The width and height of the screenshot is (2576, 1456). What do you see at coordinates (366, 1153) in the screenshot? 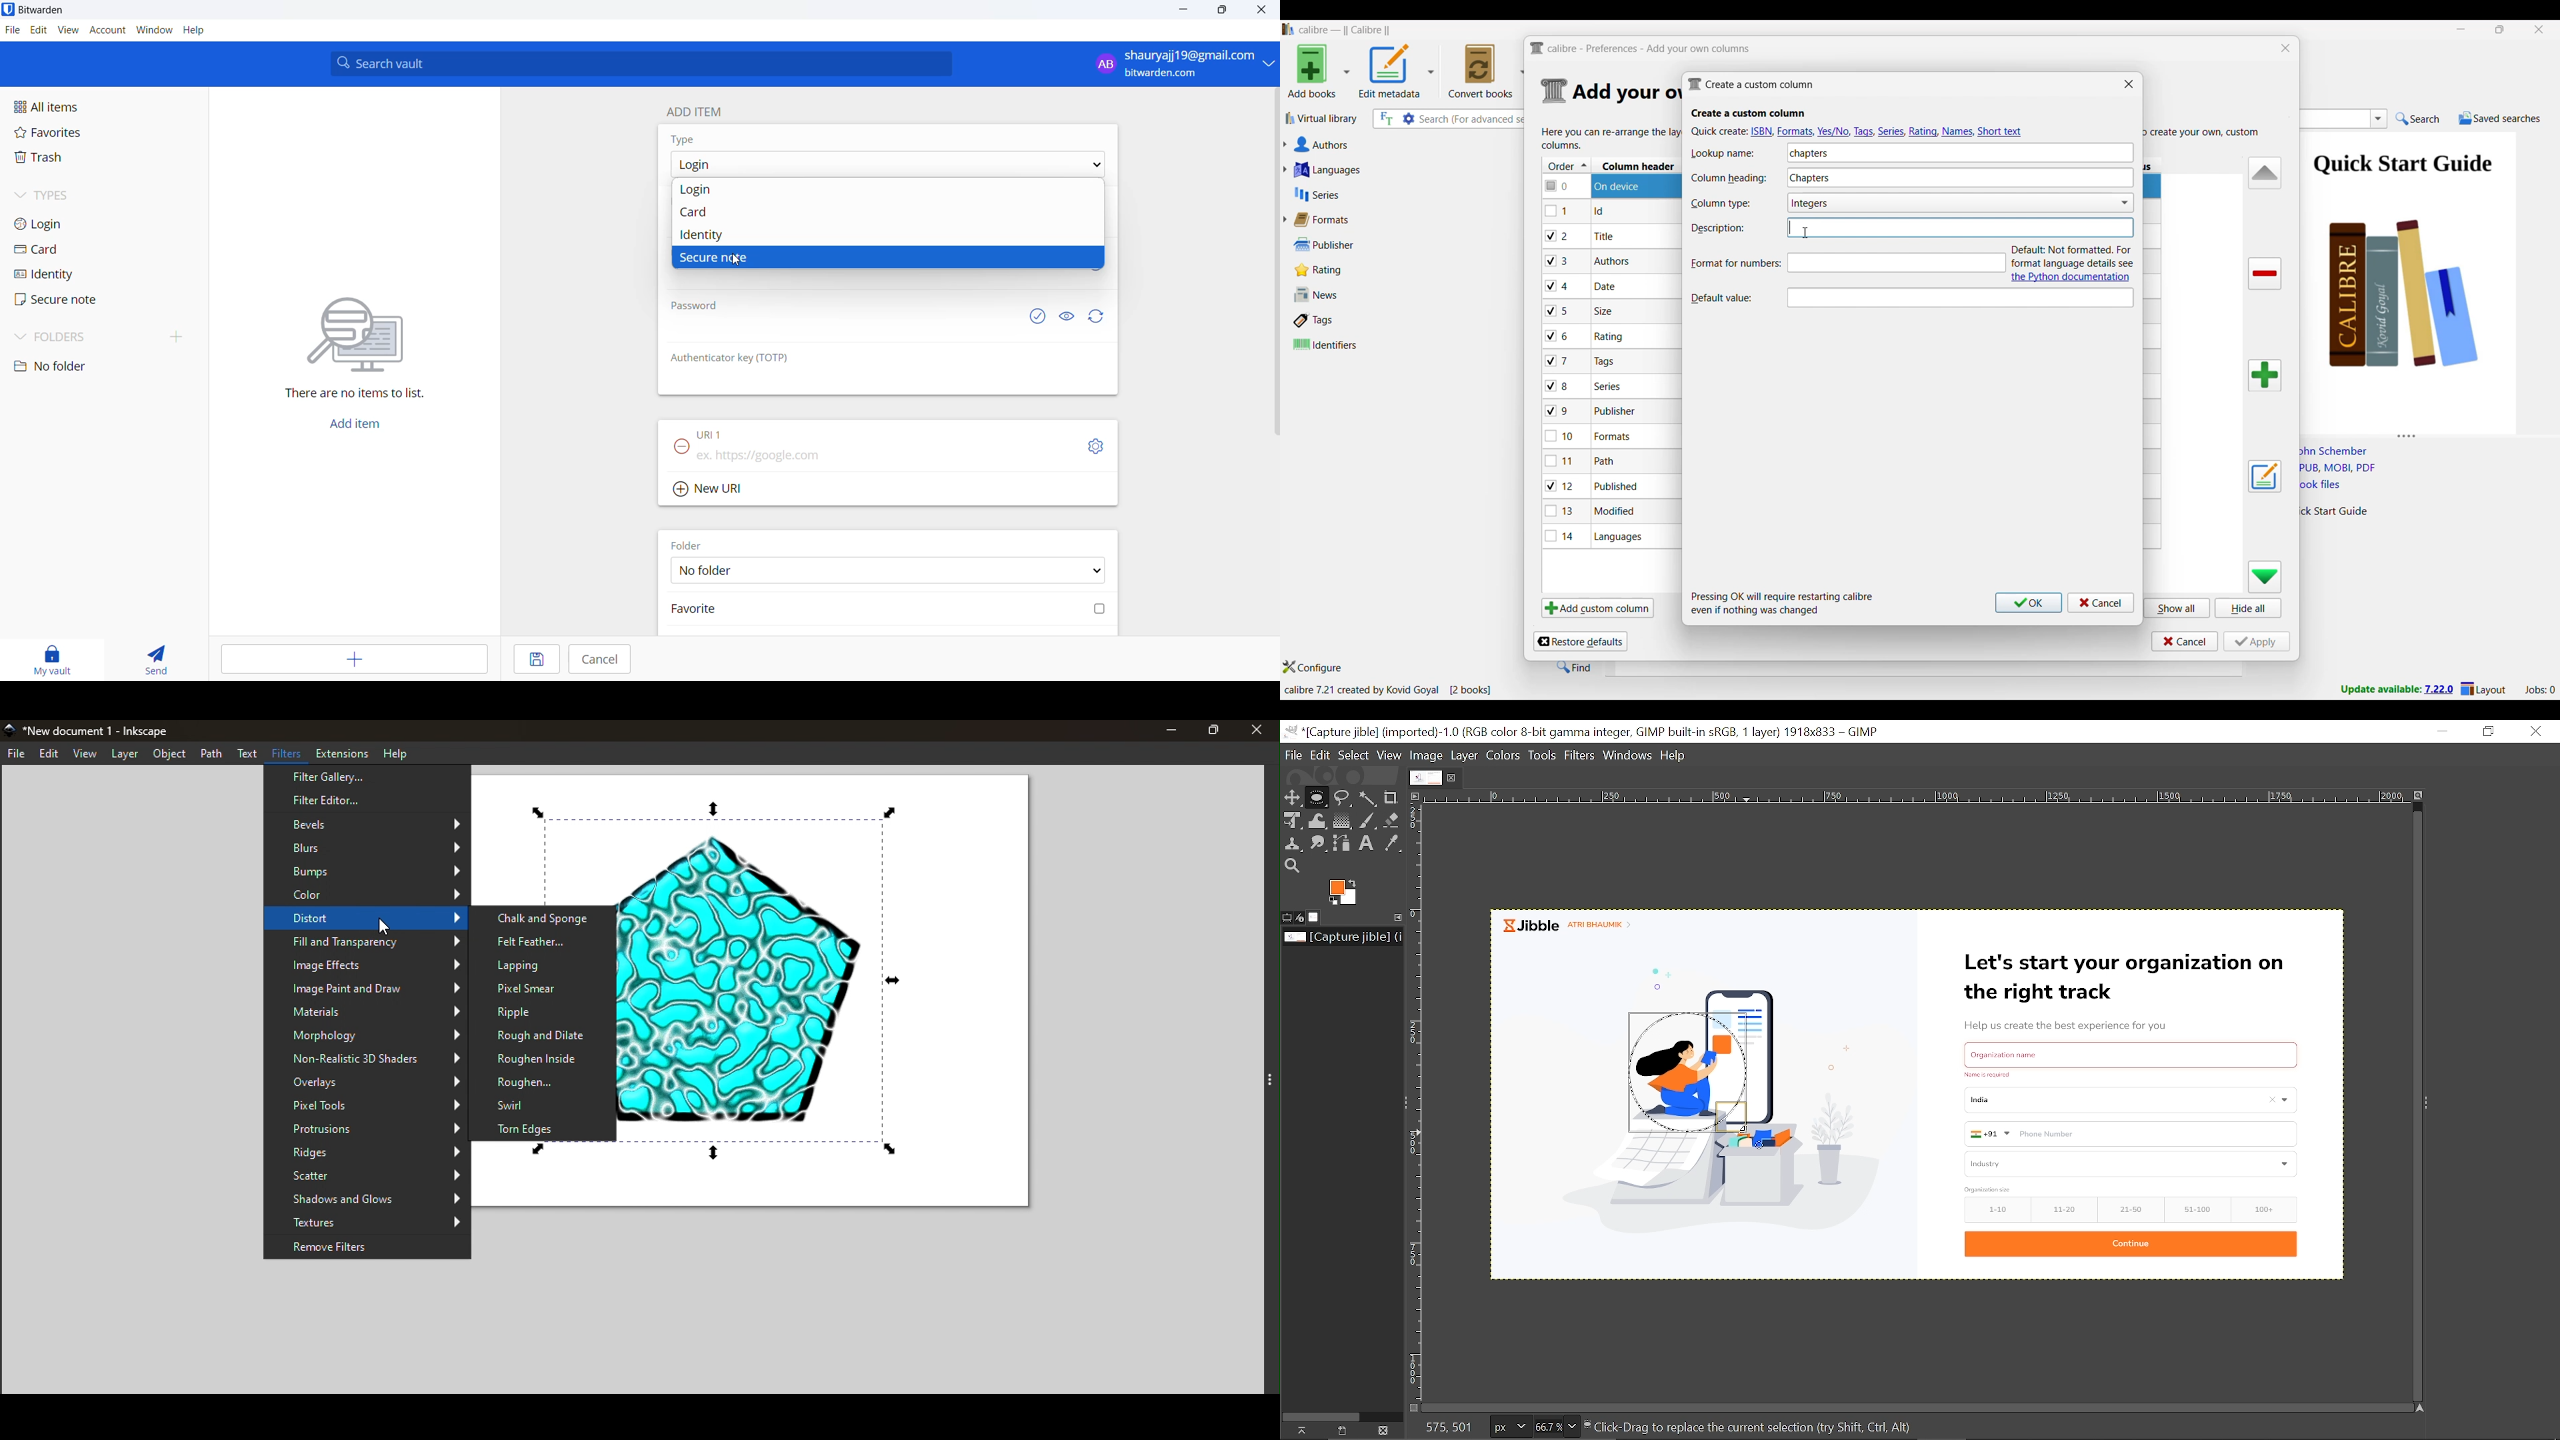
I see `Ridges` at bounding box center [366, 1153].